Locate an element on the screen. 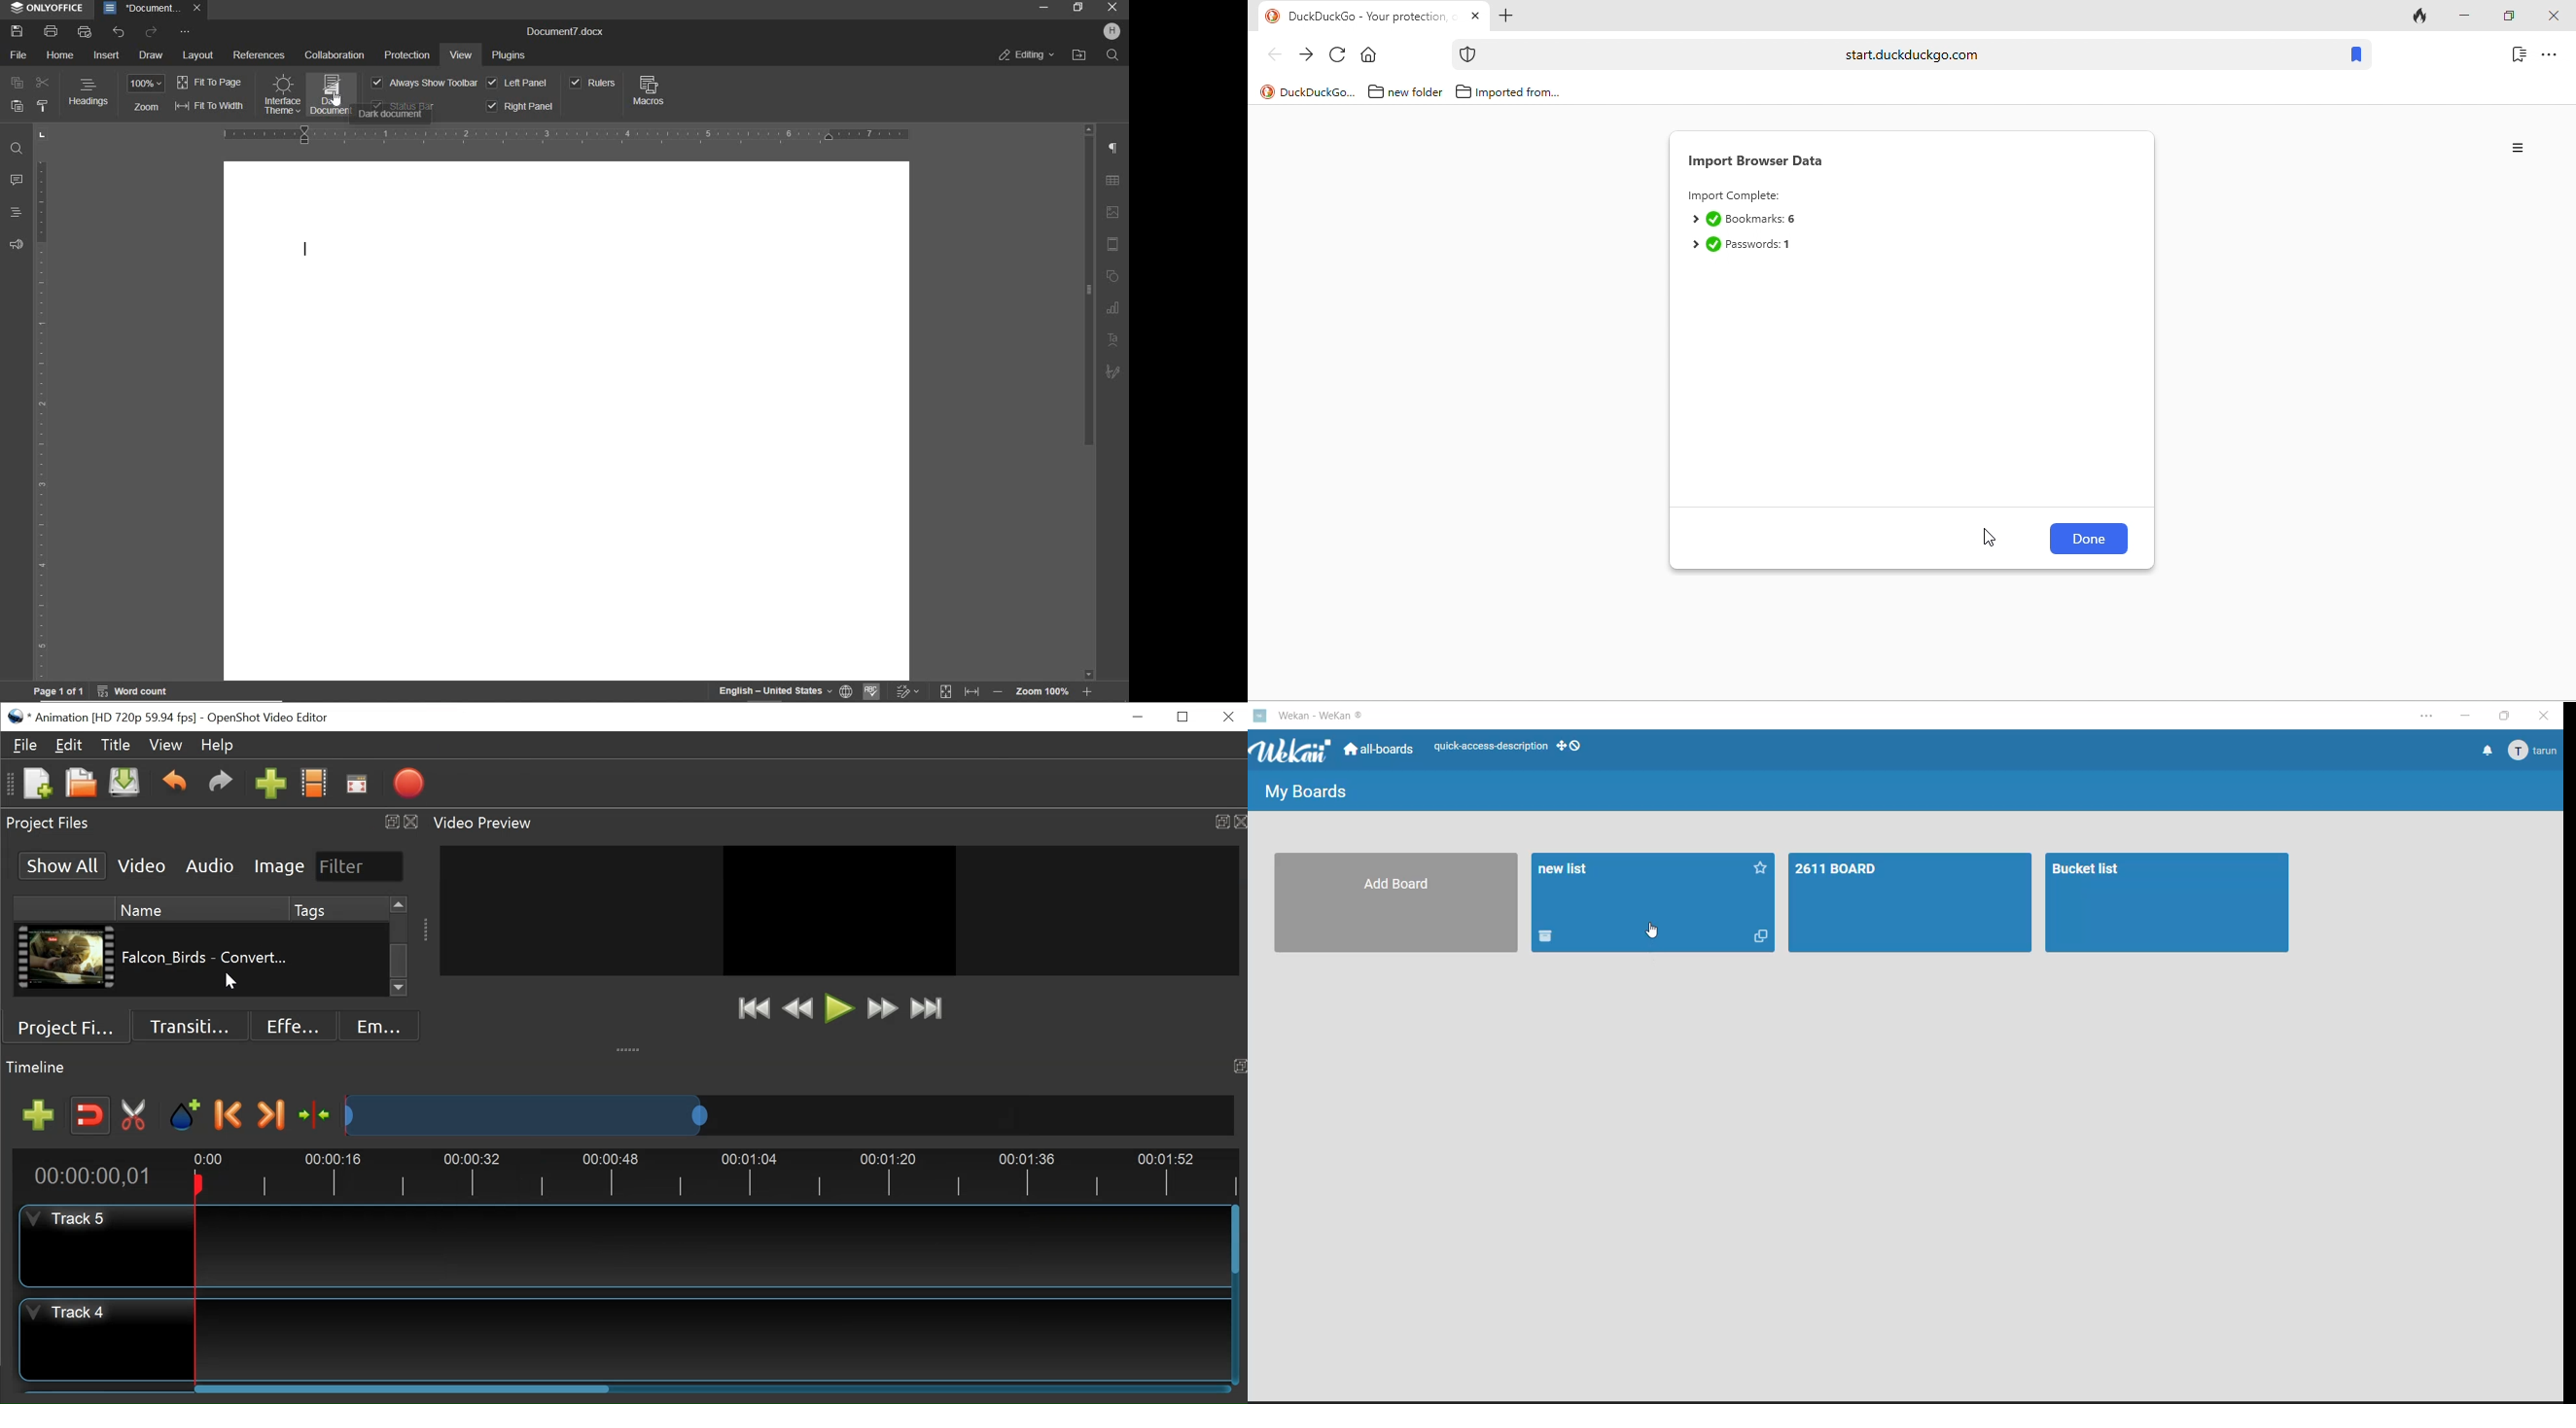  ZOOM OUT OR ZOOM IN is located at coordinates (1046, 692).